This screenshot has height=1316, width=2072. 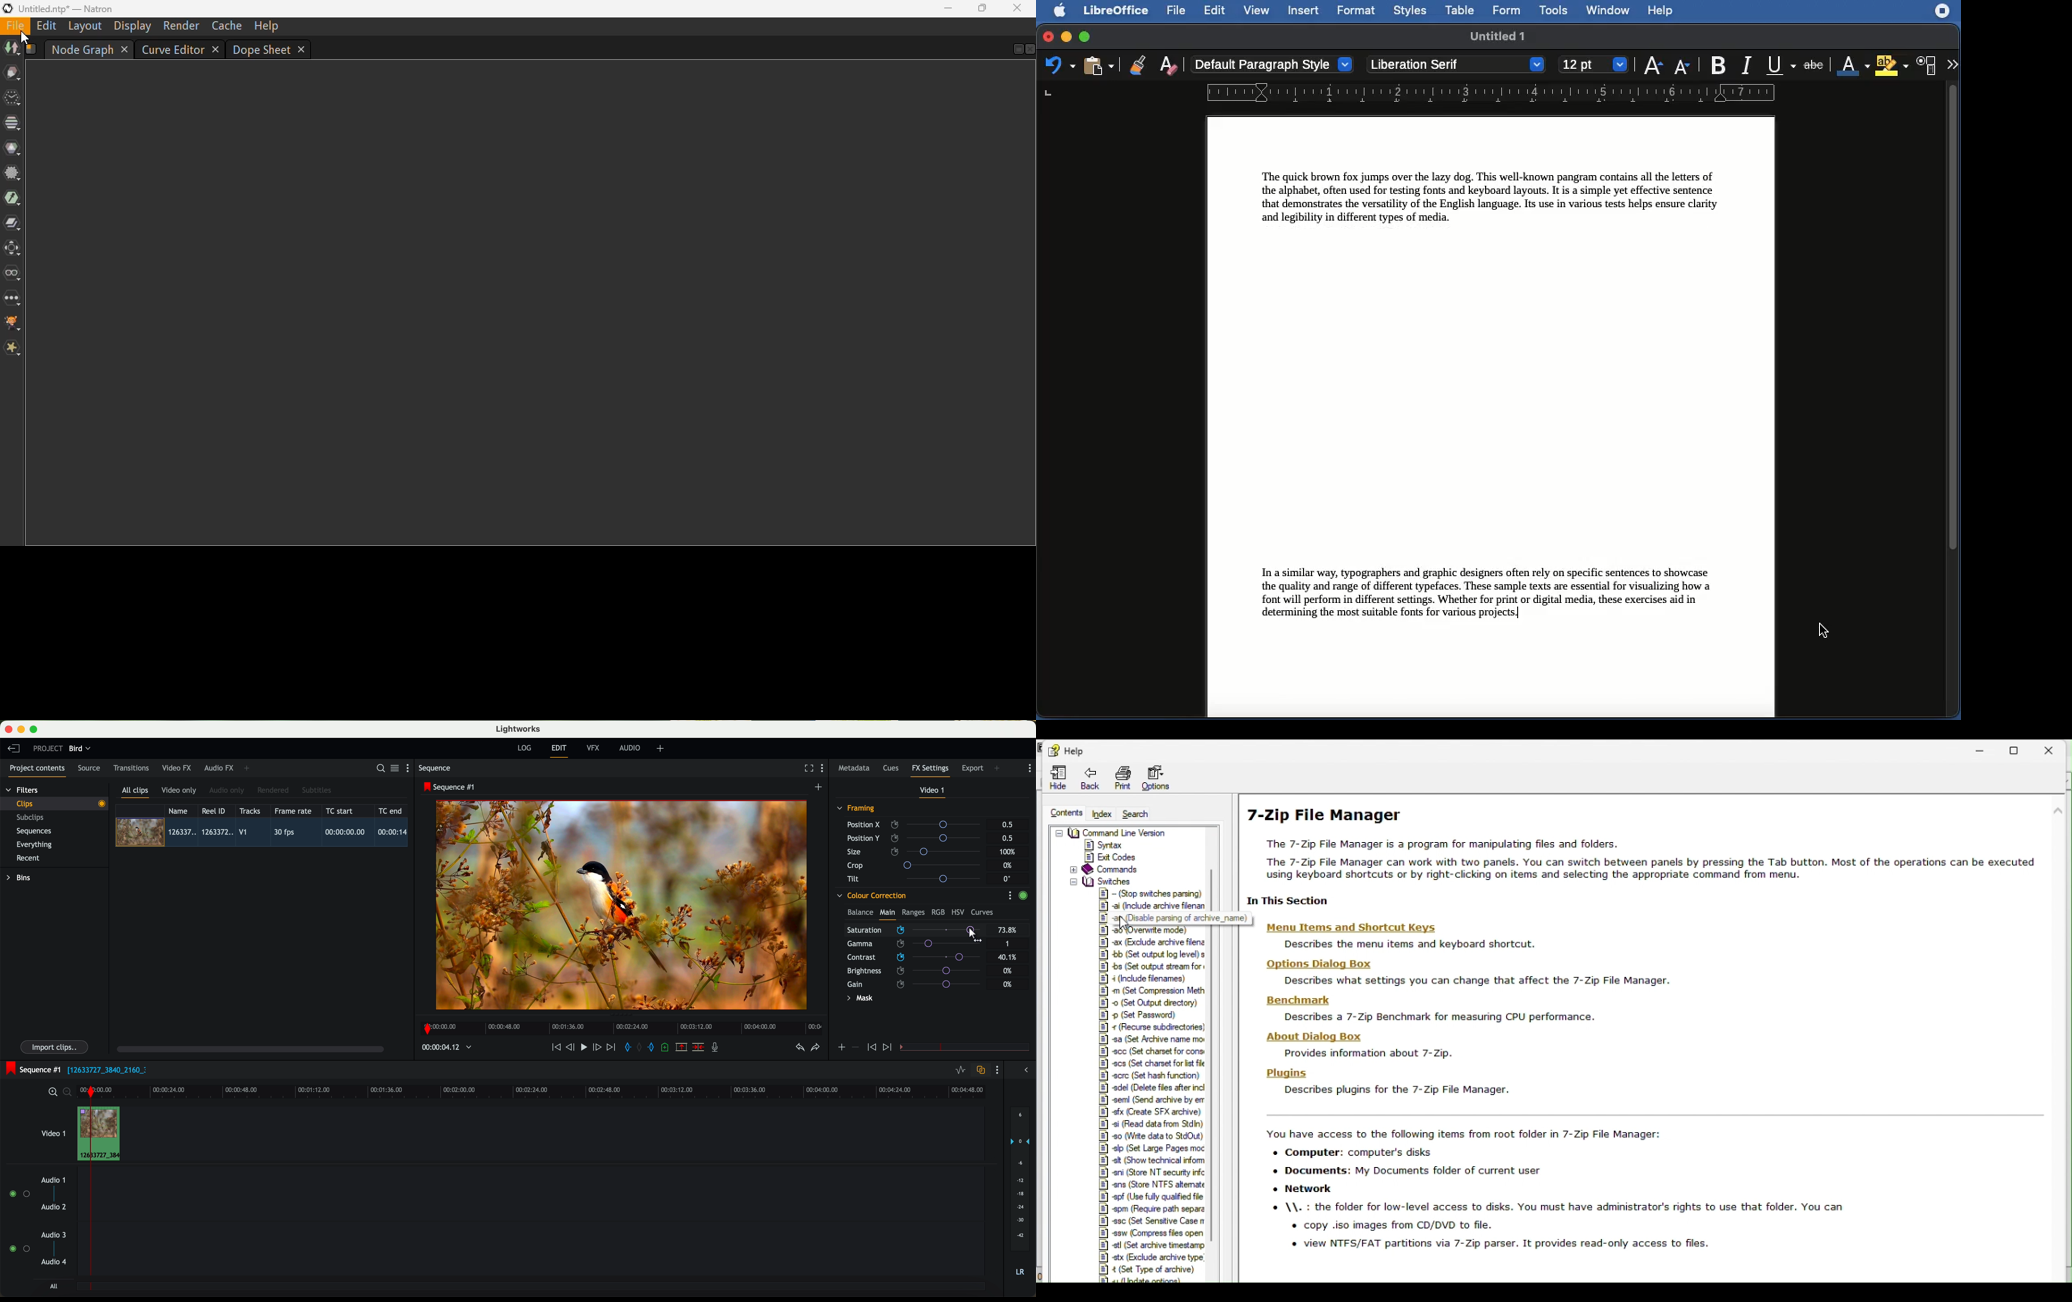 What do you see at coordinates (1638, 842) in the screenshot?
I see `7-Zip File Manager
The 7-Zip File Manager is a program for manipulating files and folders.
“The 7-Zip File Manager can work with two panels. You can switch between panels by pressing the Tab button. Most of the operations can be executed
using keyboard shortcuts or by night-chcking on items and selecting the appropriate command from menu.` at bounding box center [1638, 842].